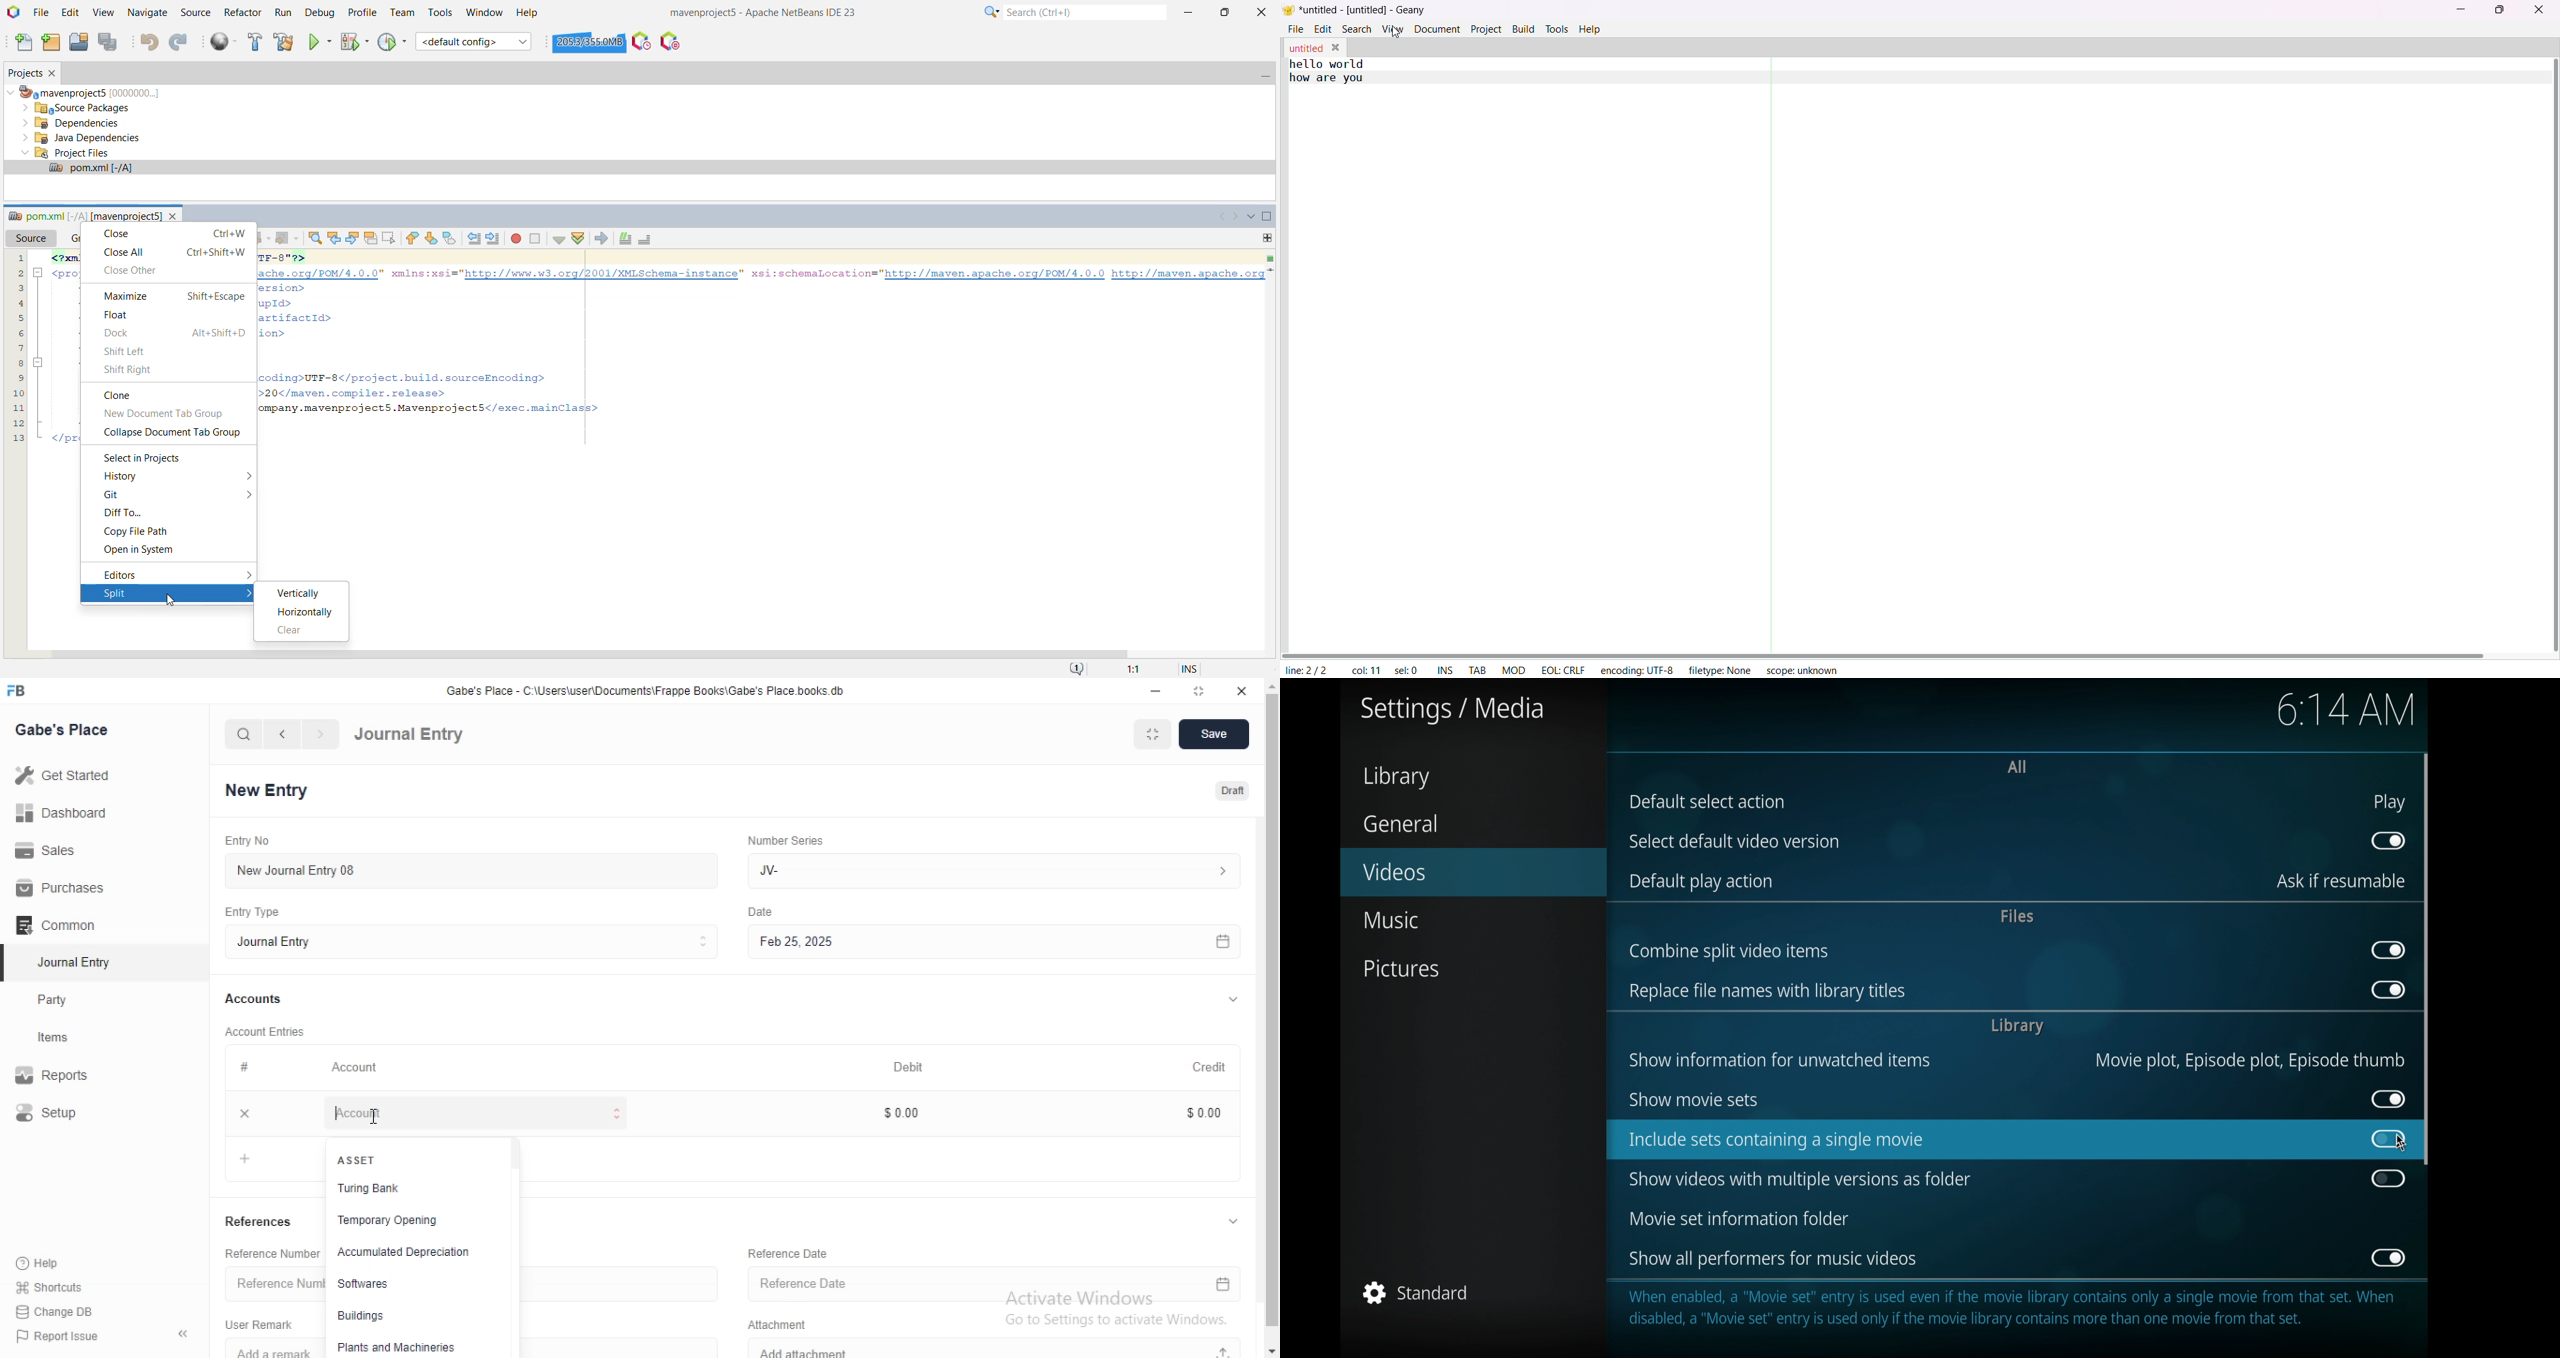 This screenshot has height=1372, width=2576. I want to click on Setup, so click(68, 1114).